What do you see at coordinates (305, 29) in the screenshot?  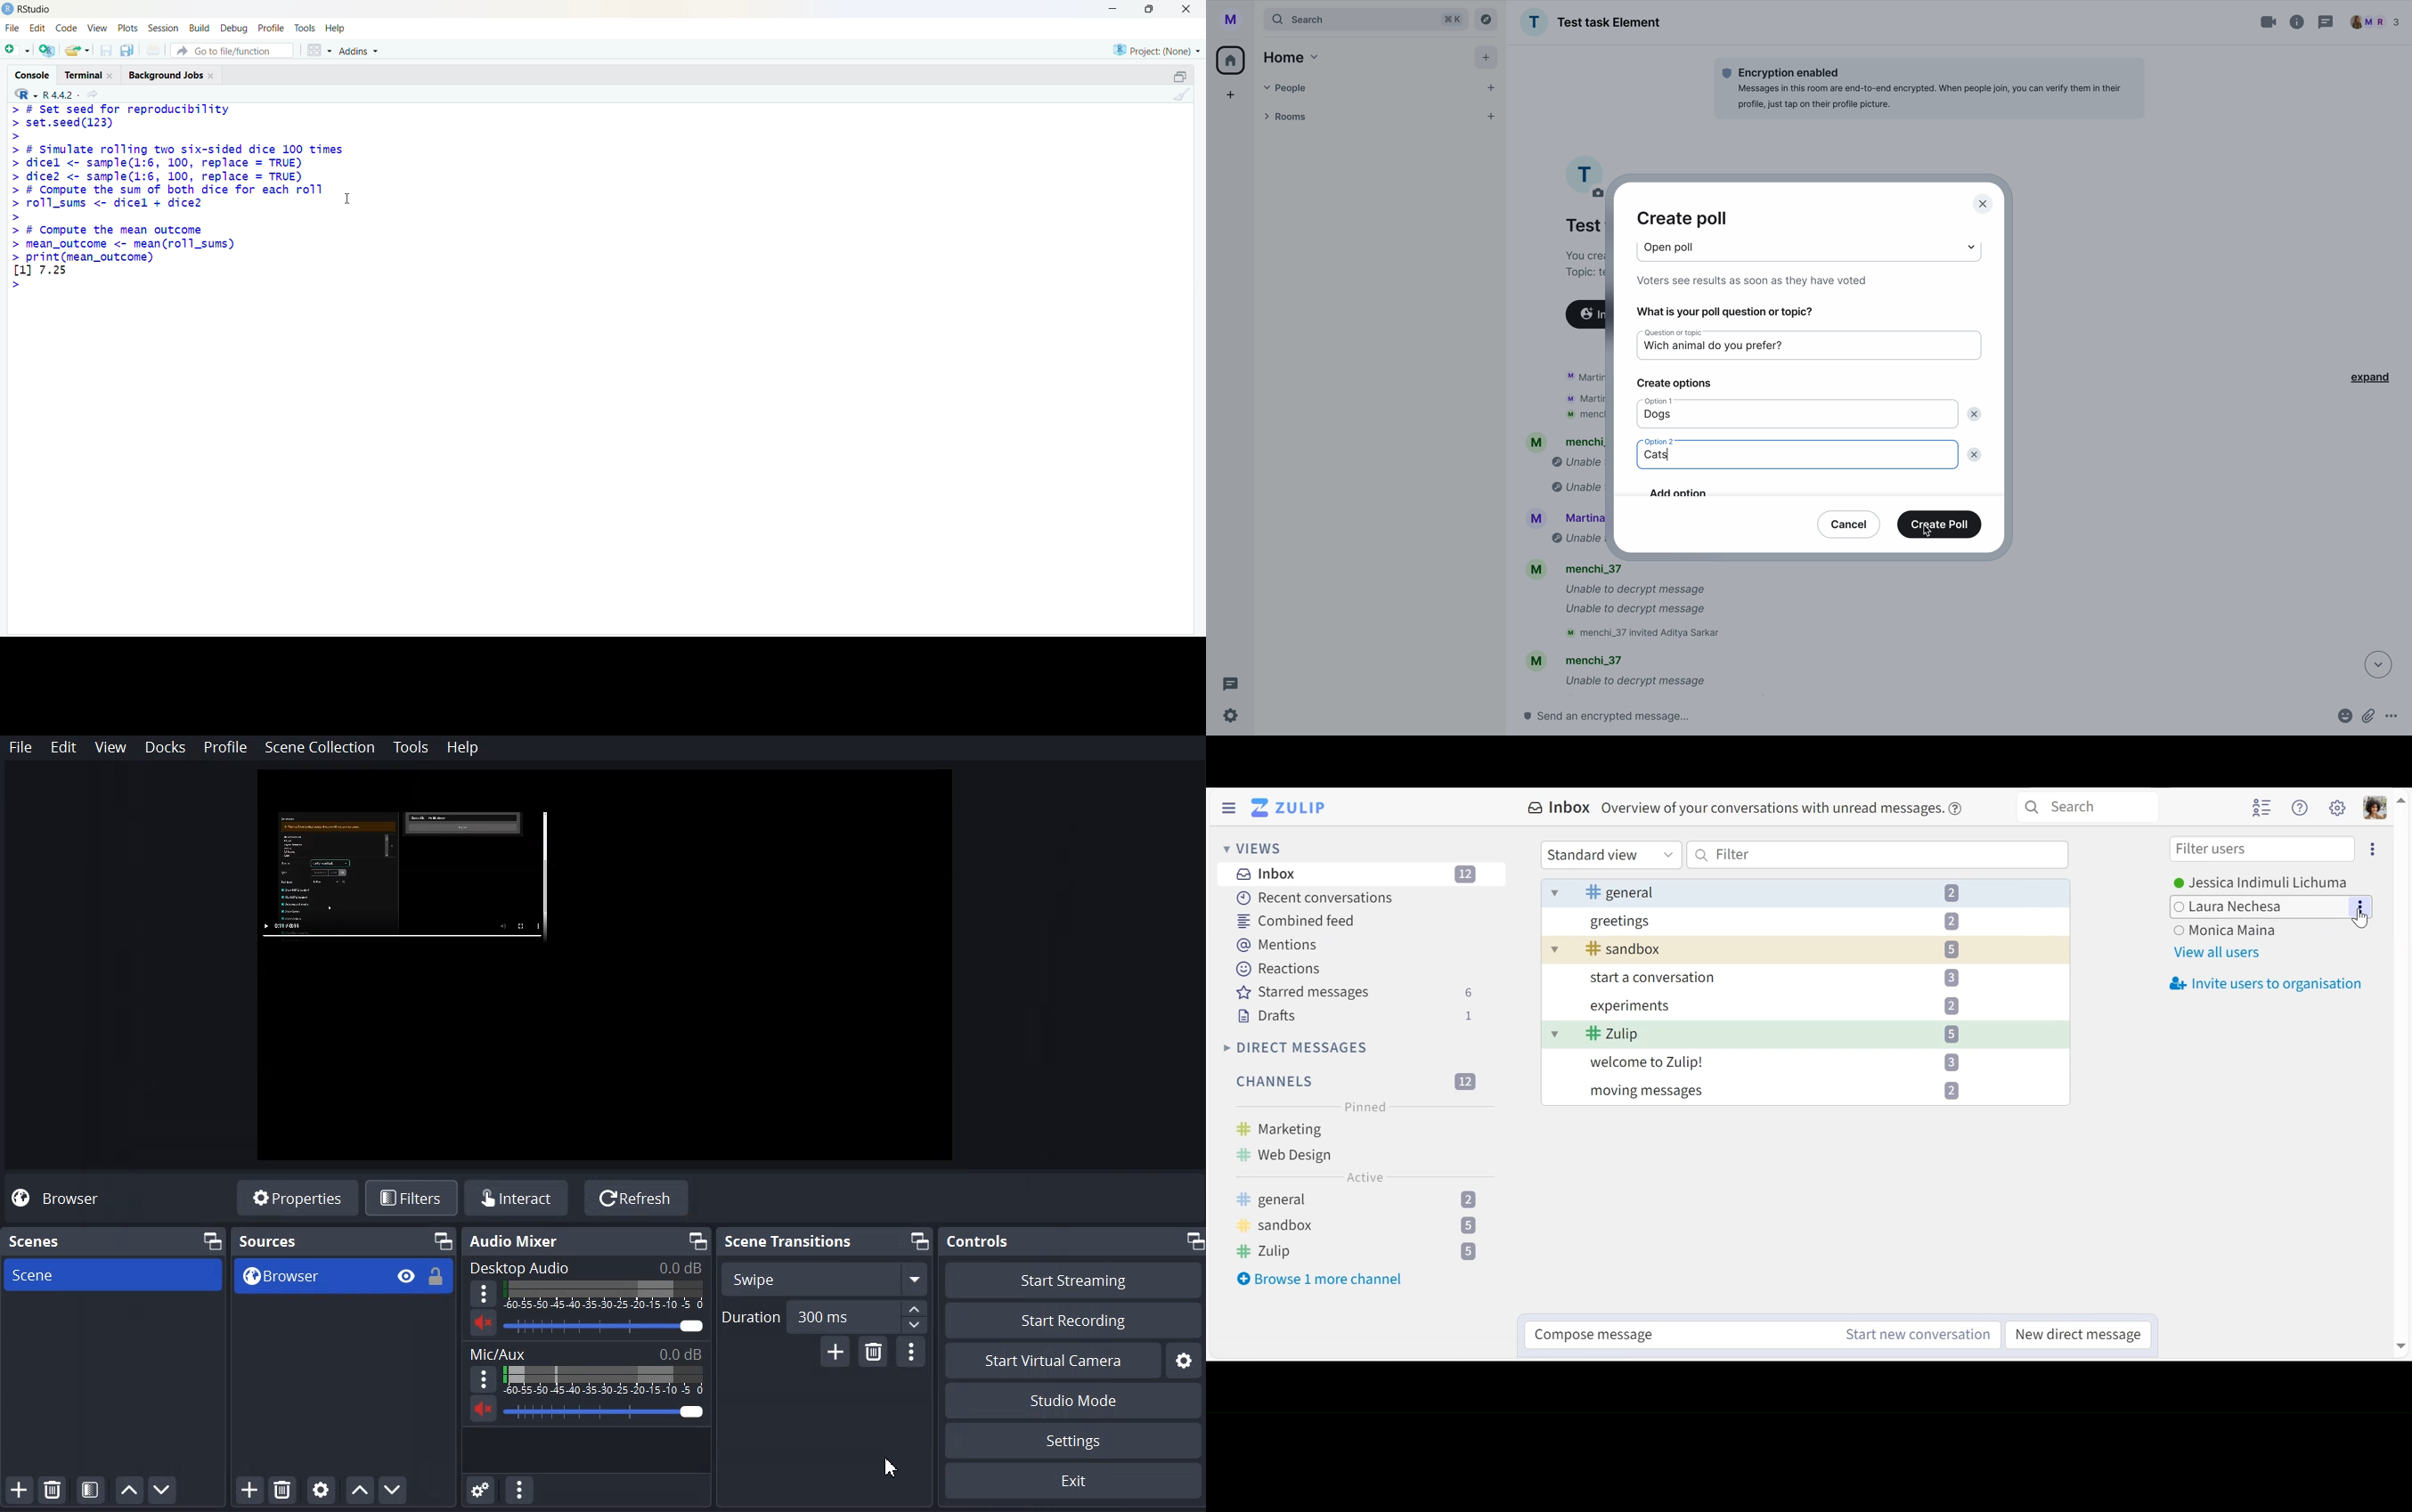 I see `tools` at bounding box center [305, 29].